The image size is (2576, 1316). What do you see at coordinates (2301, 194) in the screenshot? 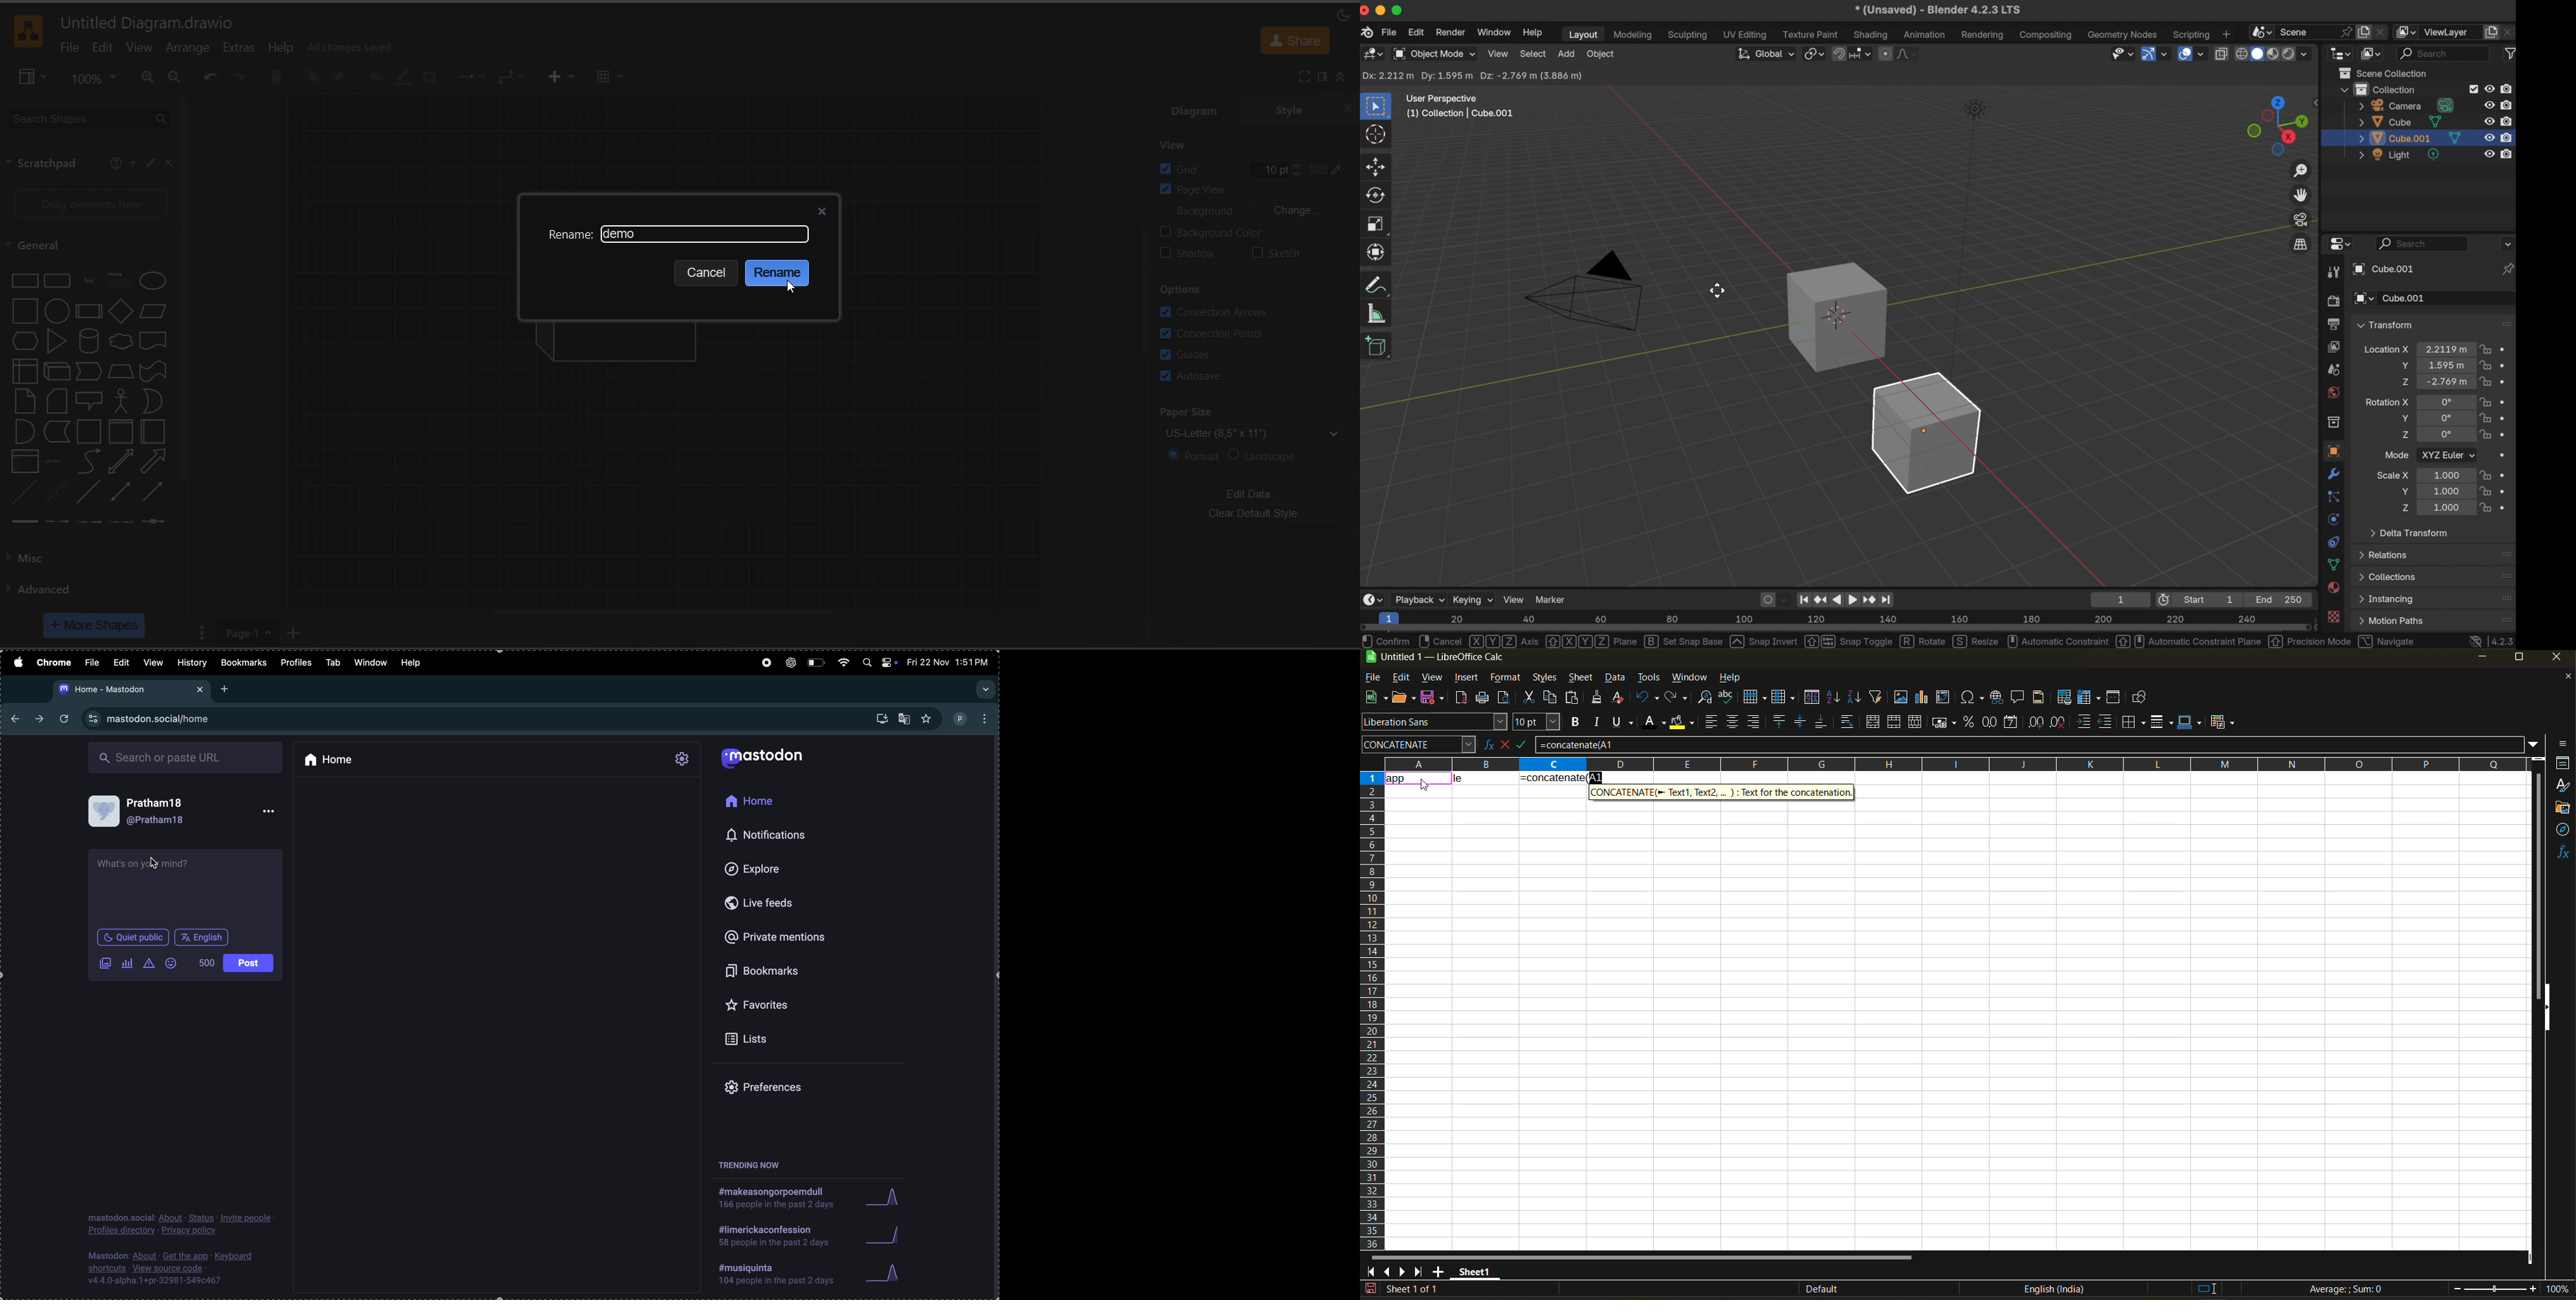
I see `move the view` at bounding box center [2301, 194].